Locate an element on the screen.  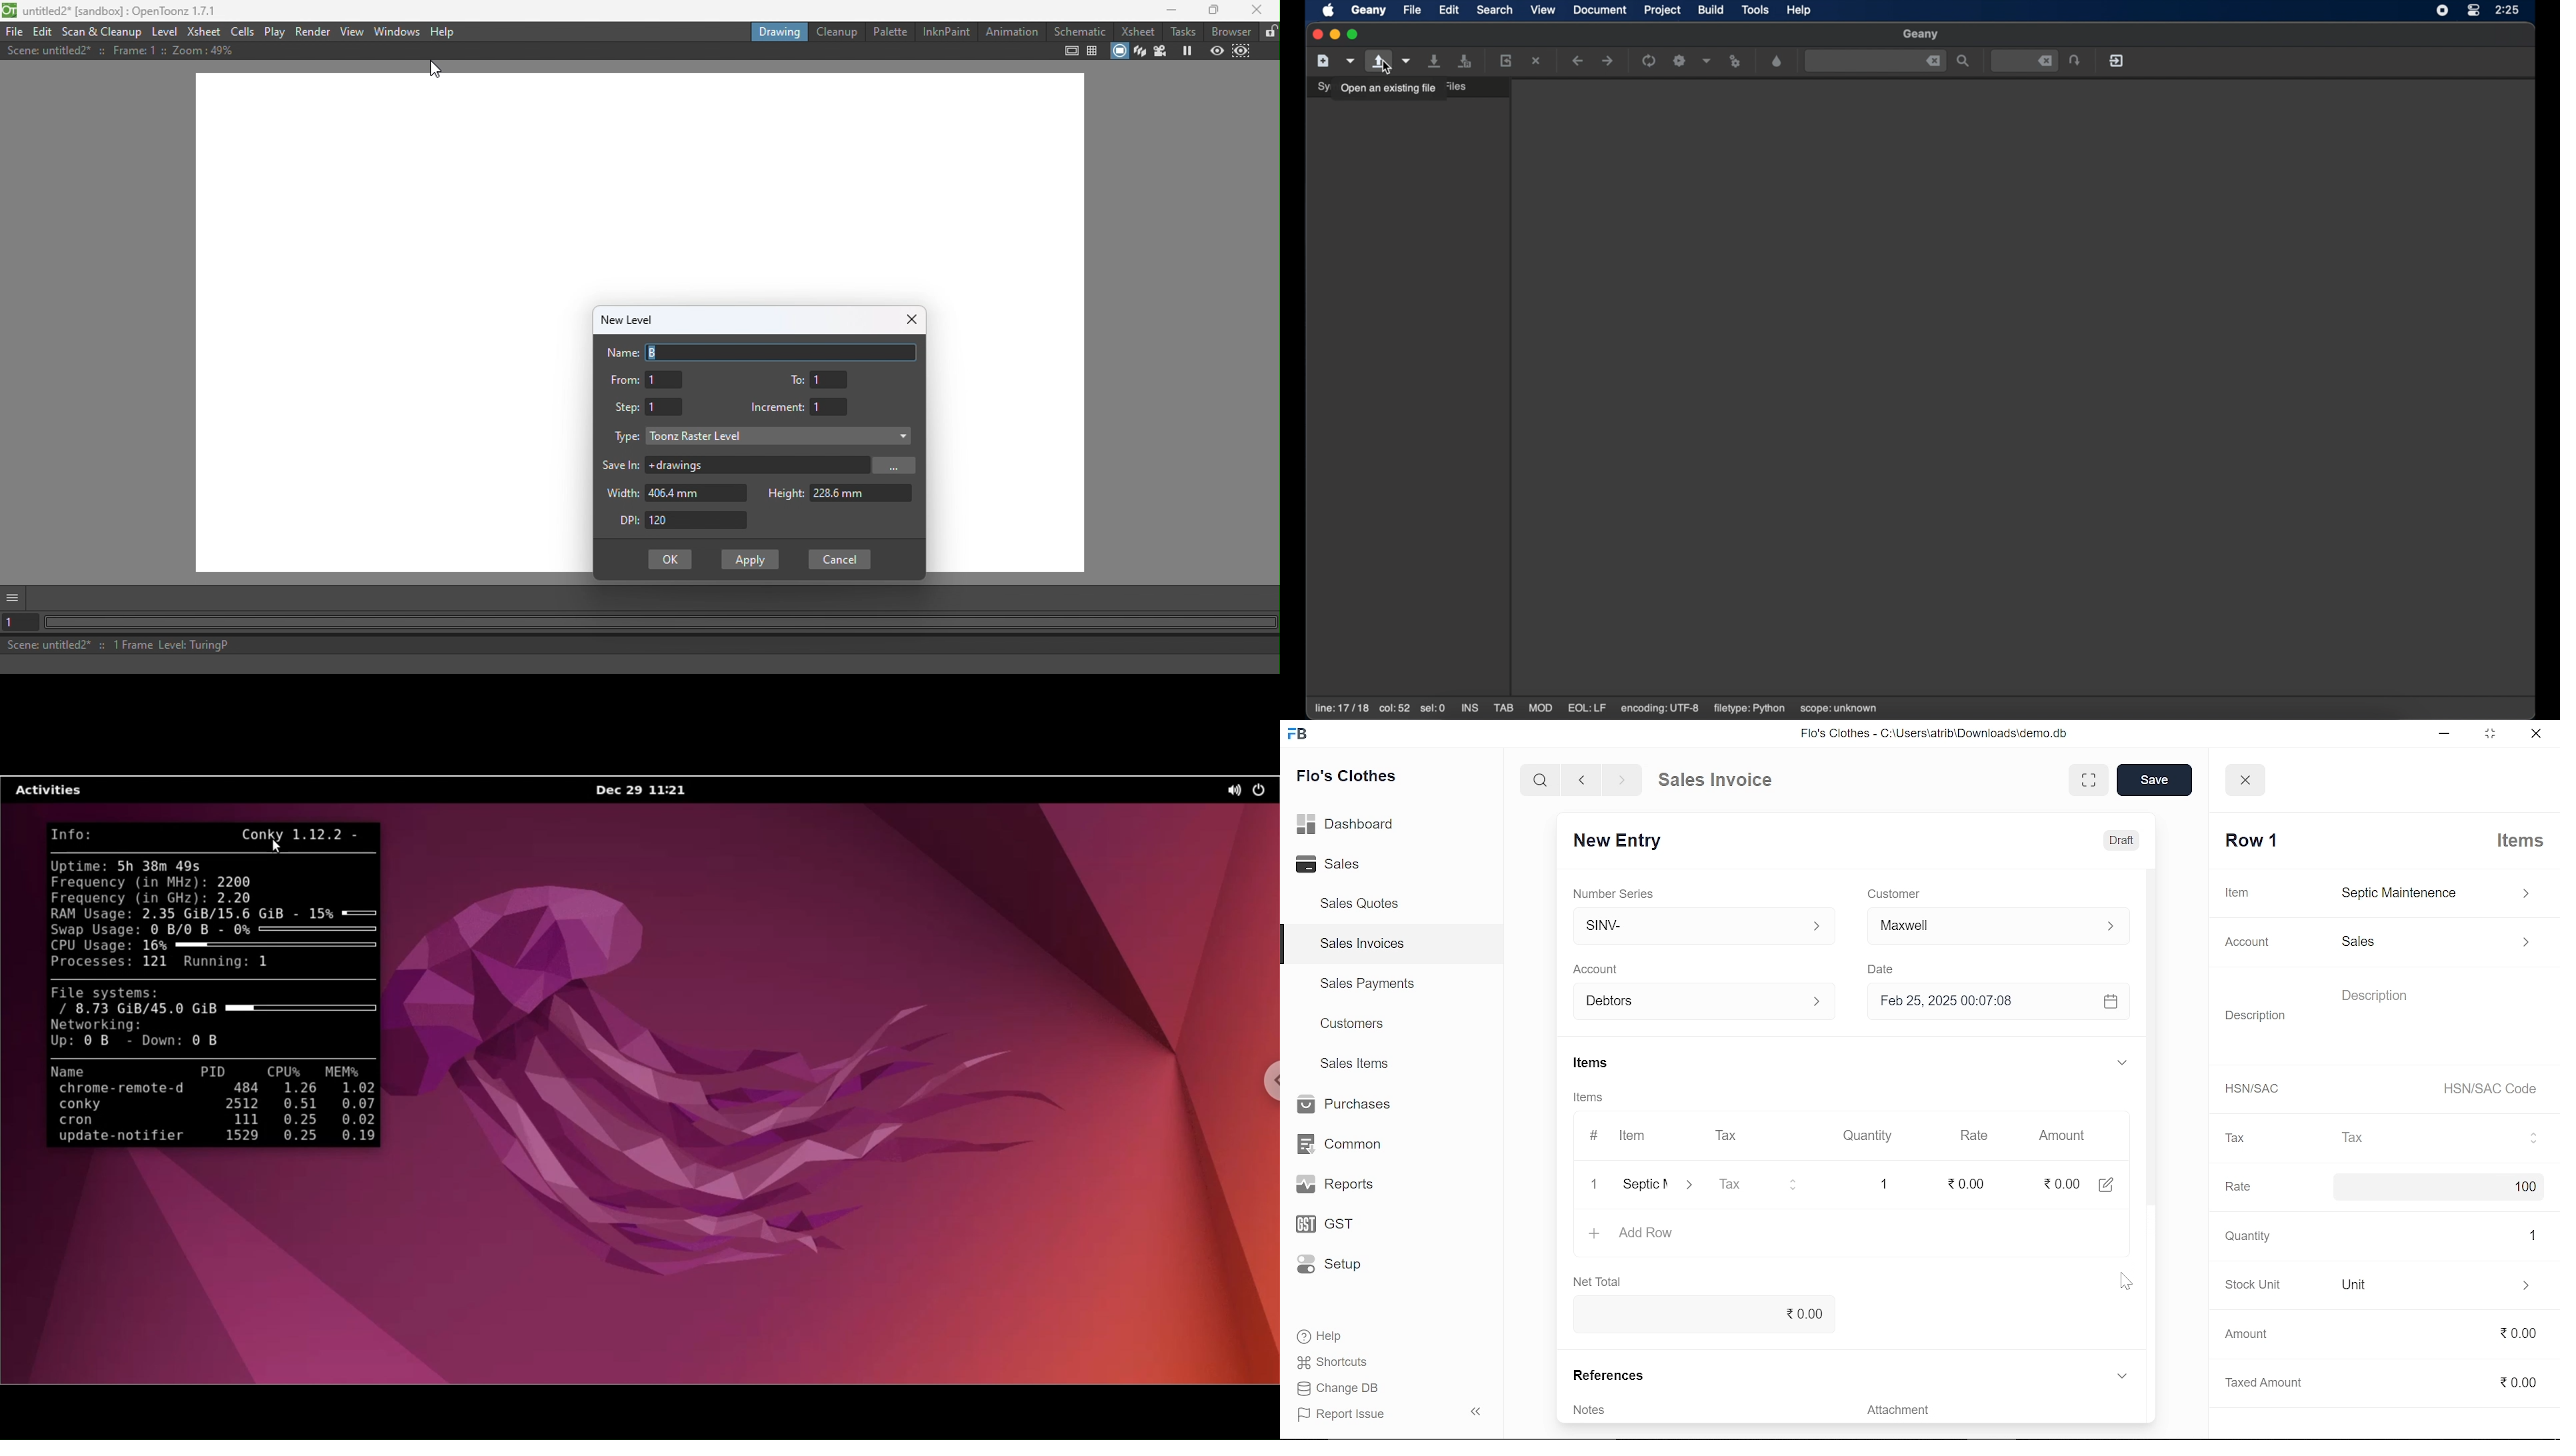
New Entry is located at coordinates (1629, 843).